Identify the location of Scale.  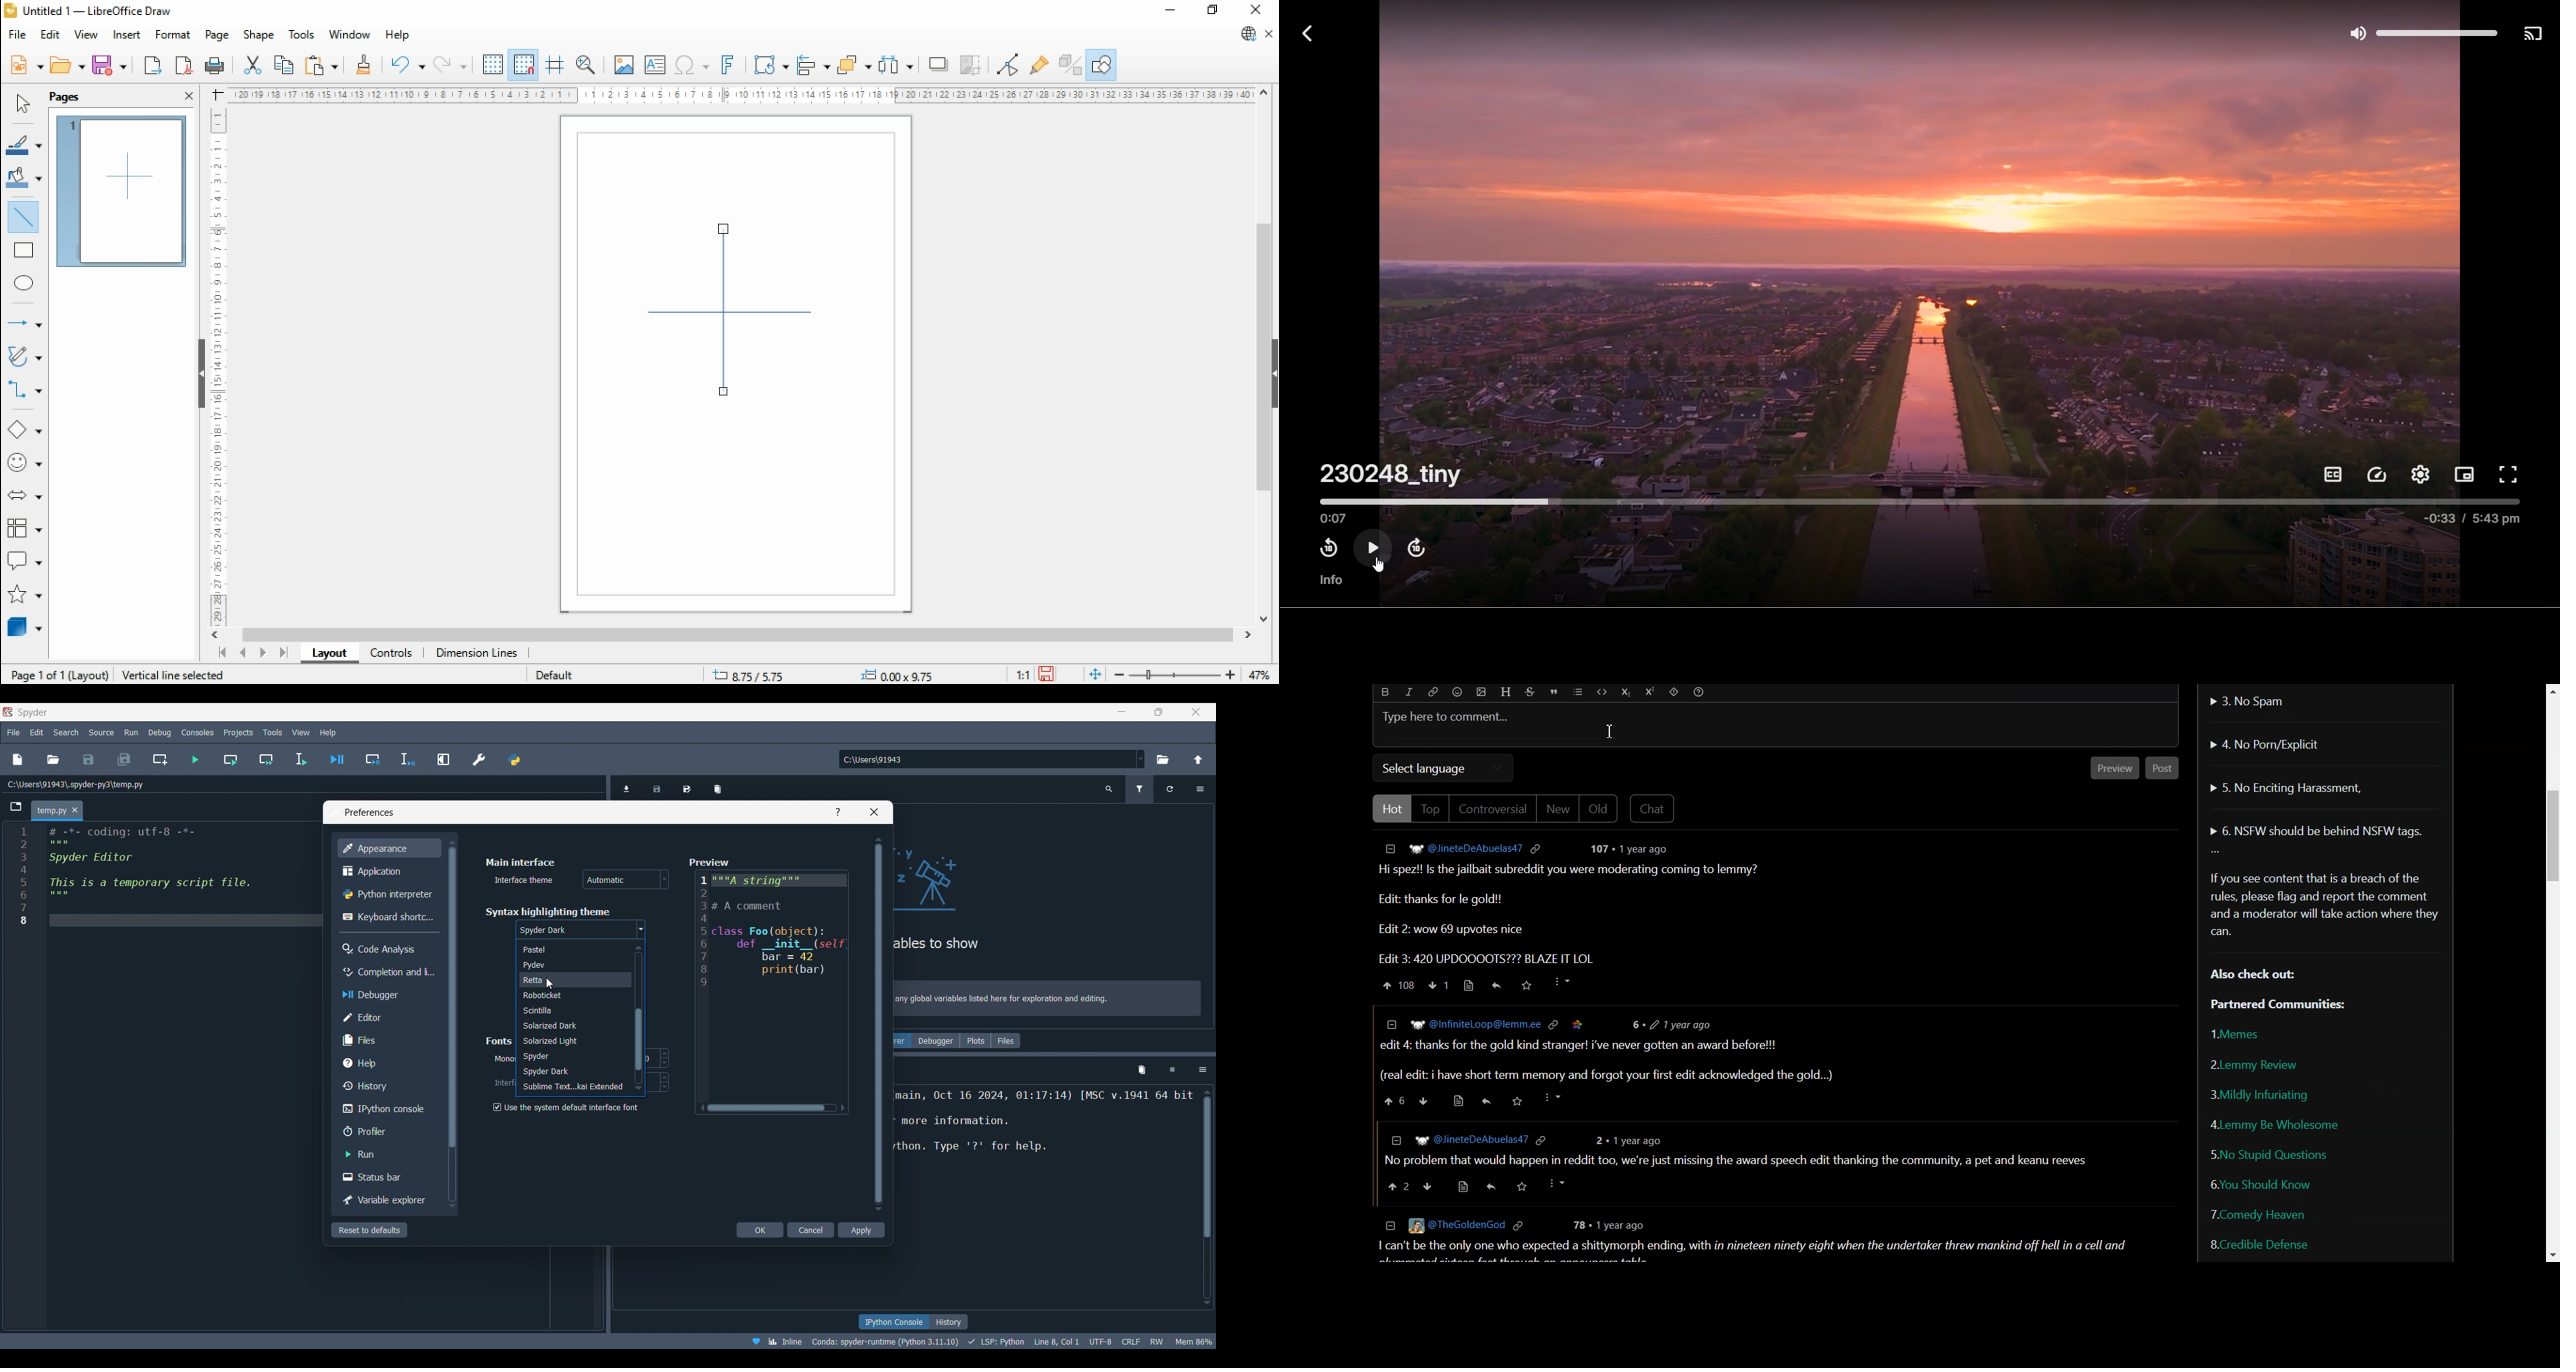
(738, 94).